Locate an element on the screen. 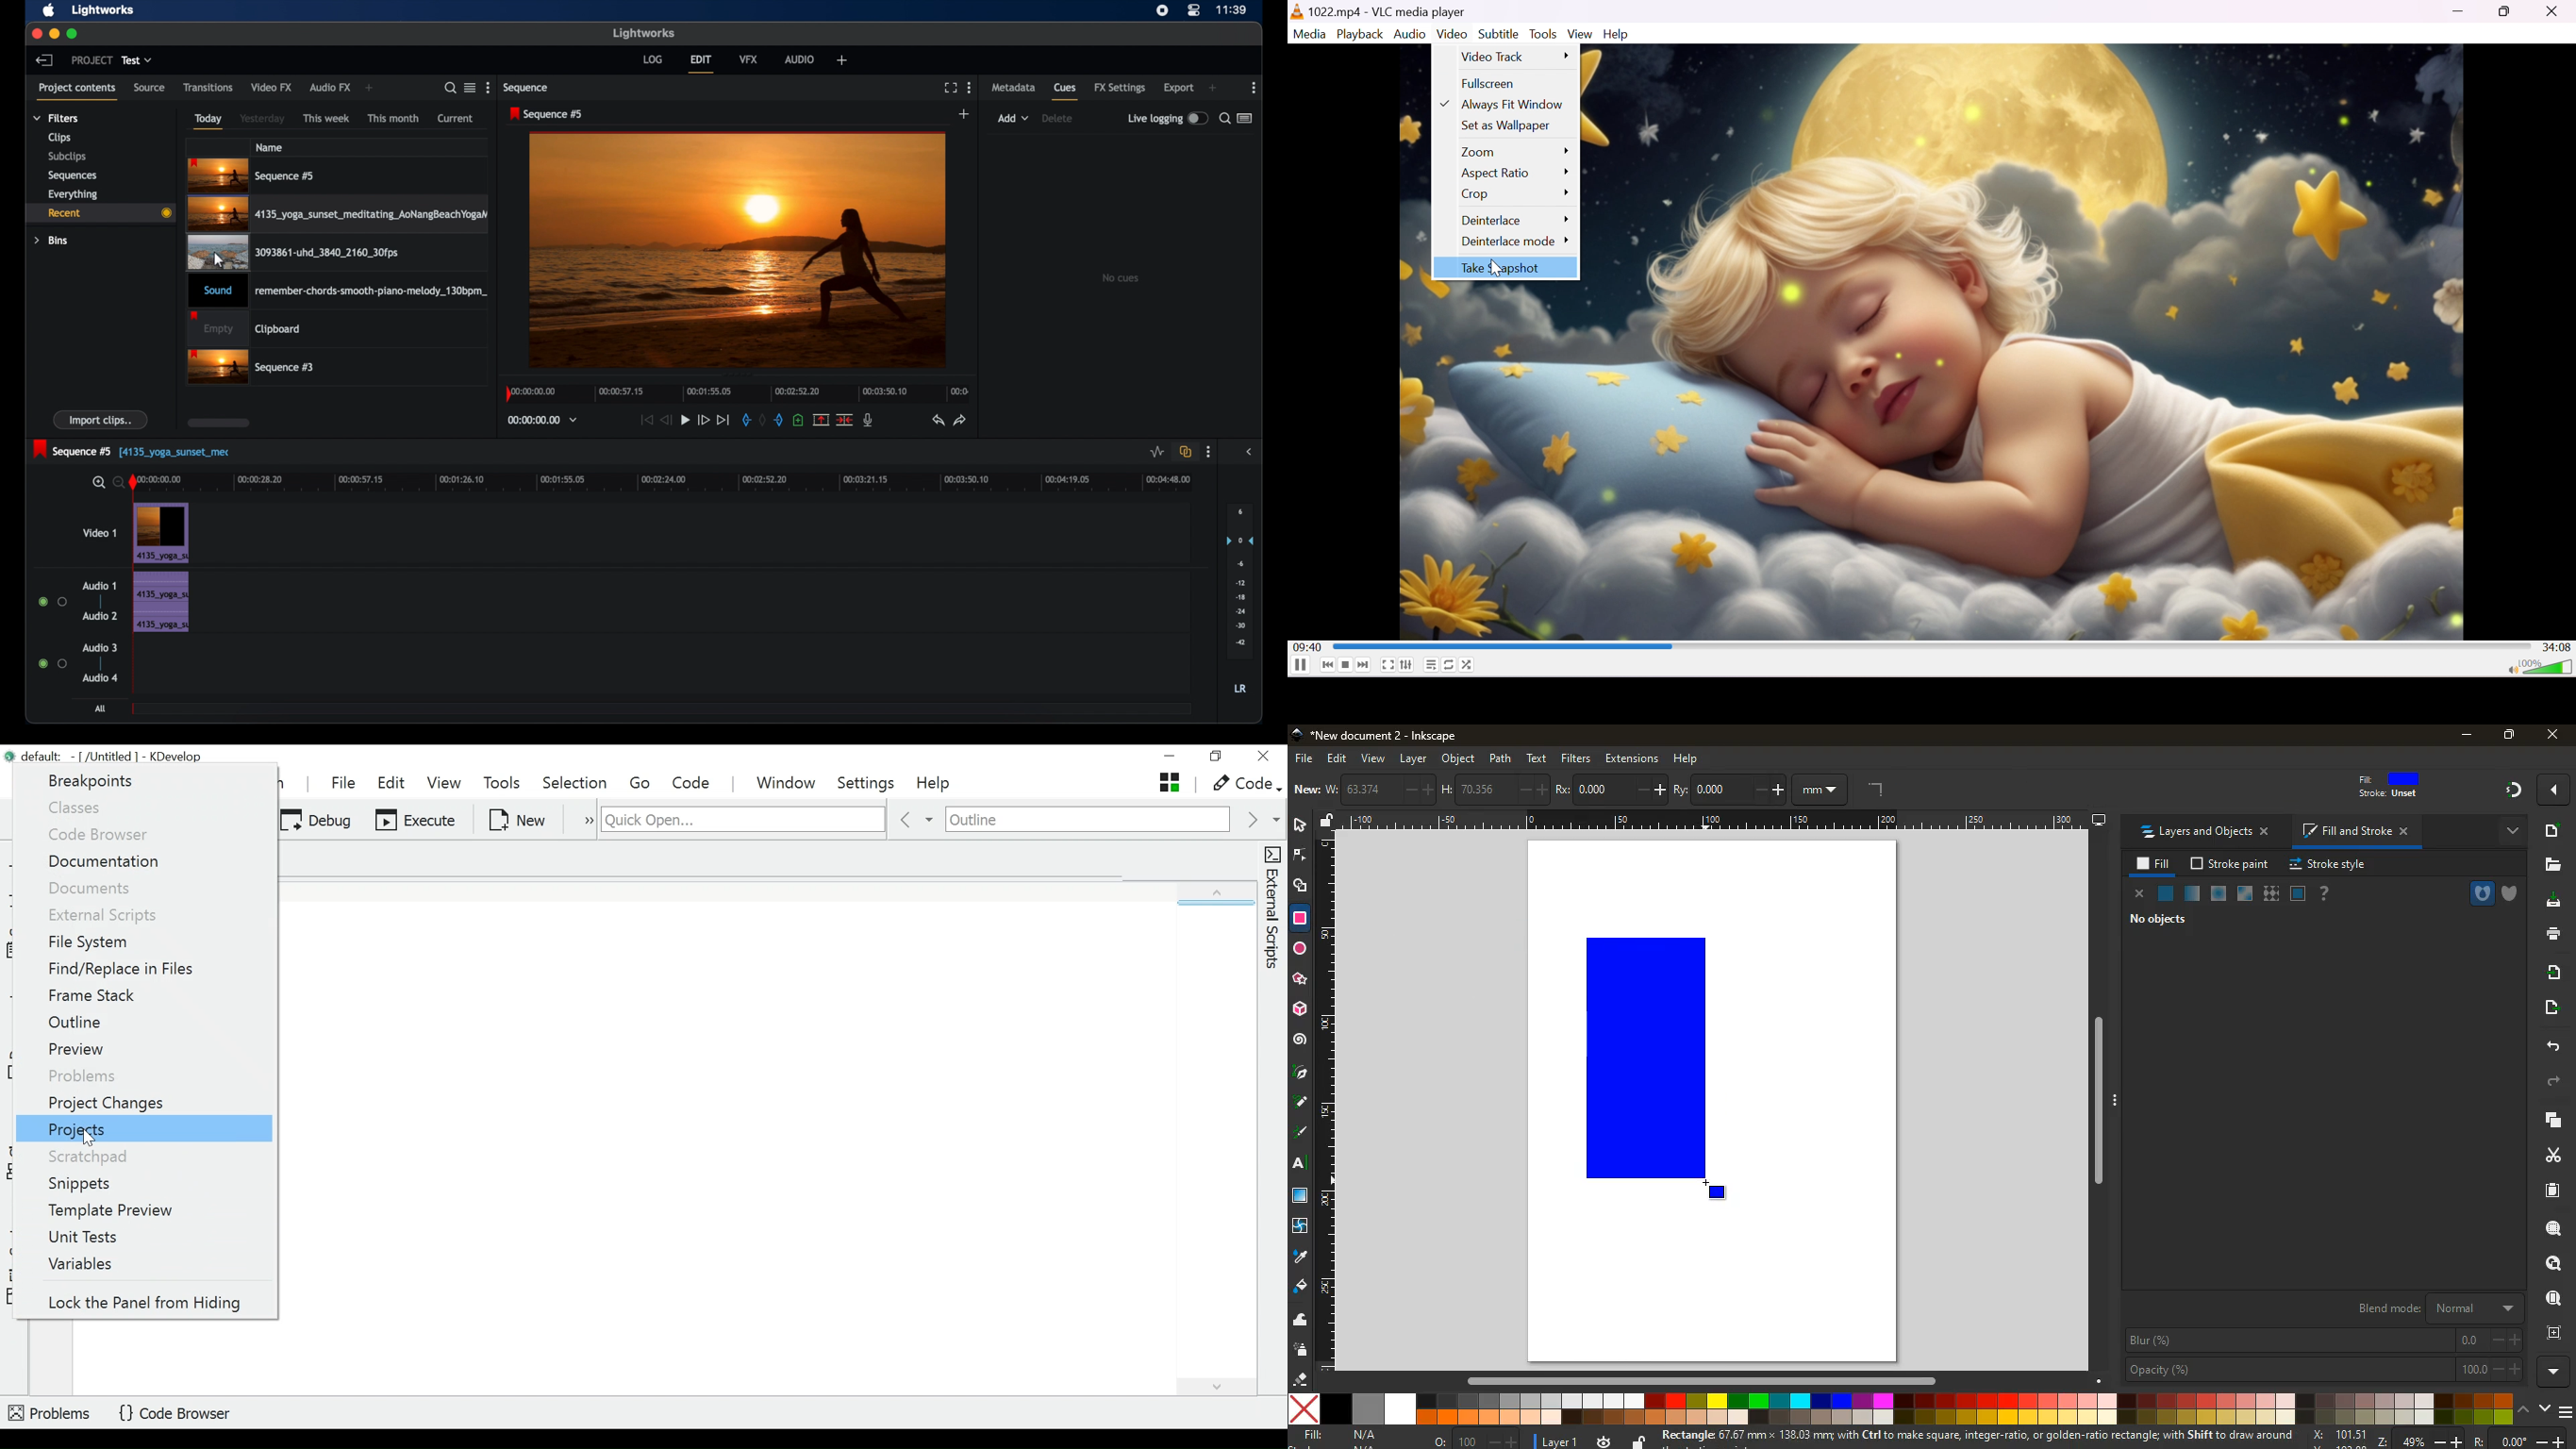 Image resolution: width=2576 pixels, height=1456 pixels. video 1 is located at coordinates (101, 533).